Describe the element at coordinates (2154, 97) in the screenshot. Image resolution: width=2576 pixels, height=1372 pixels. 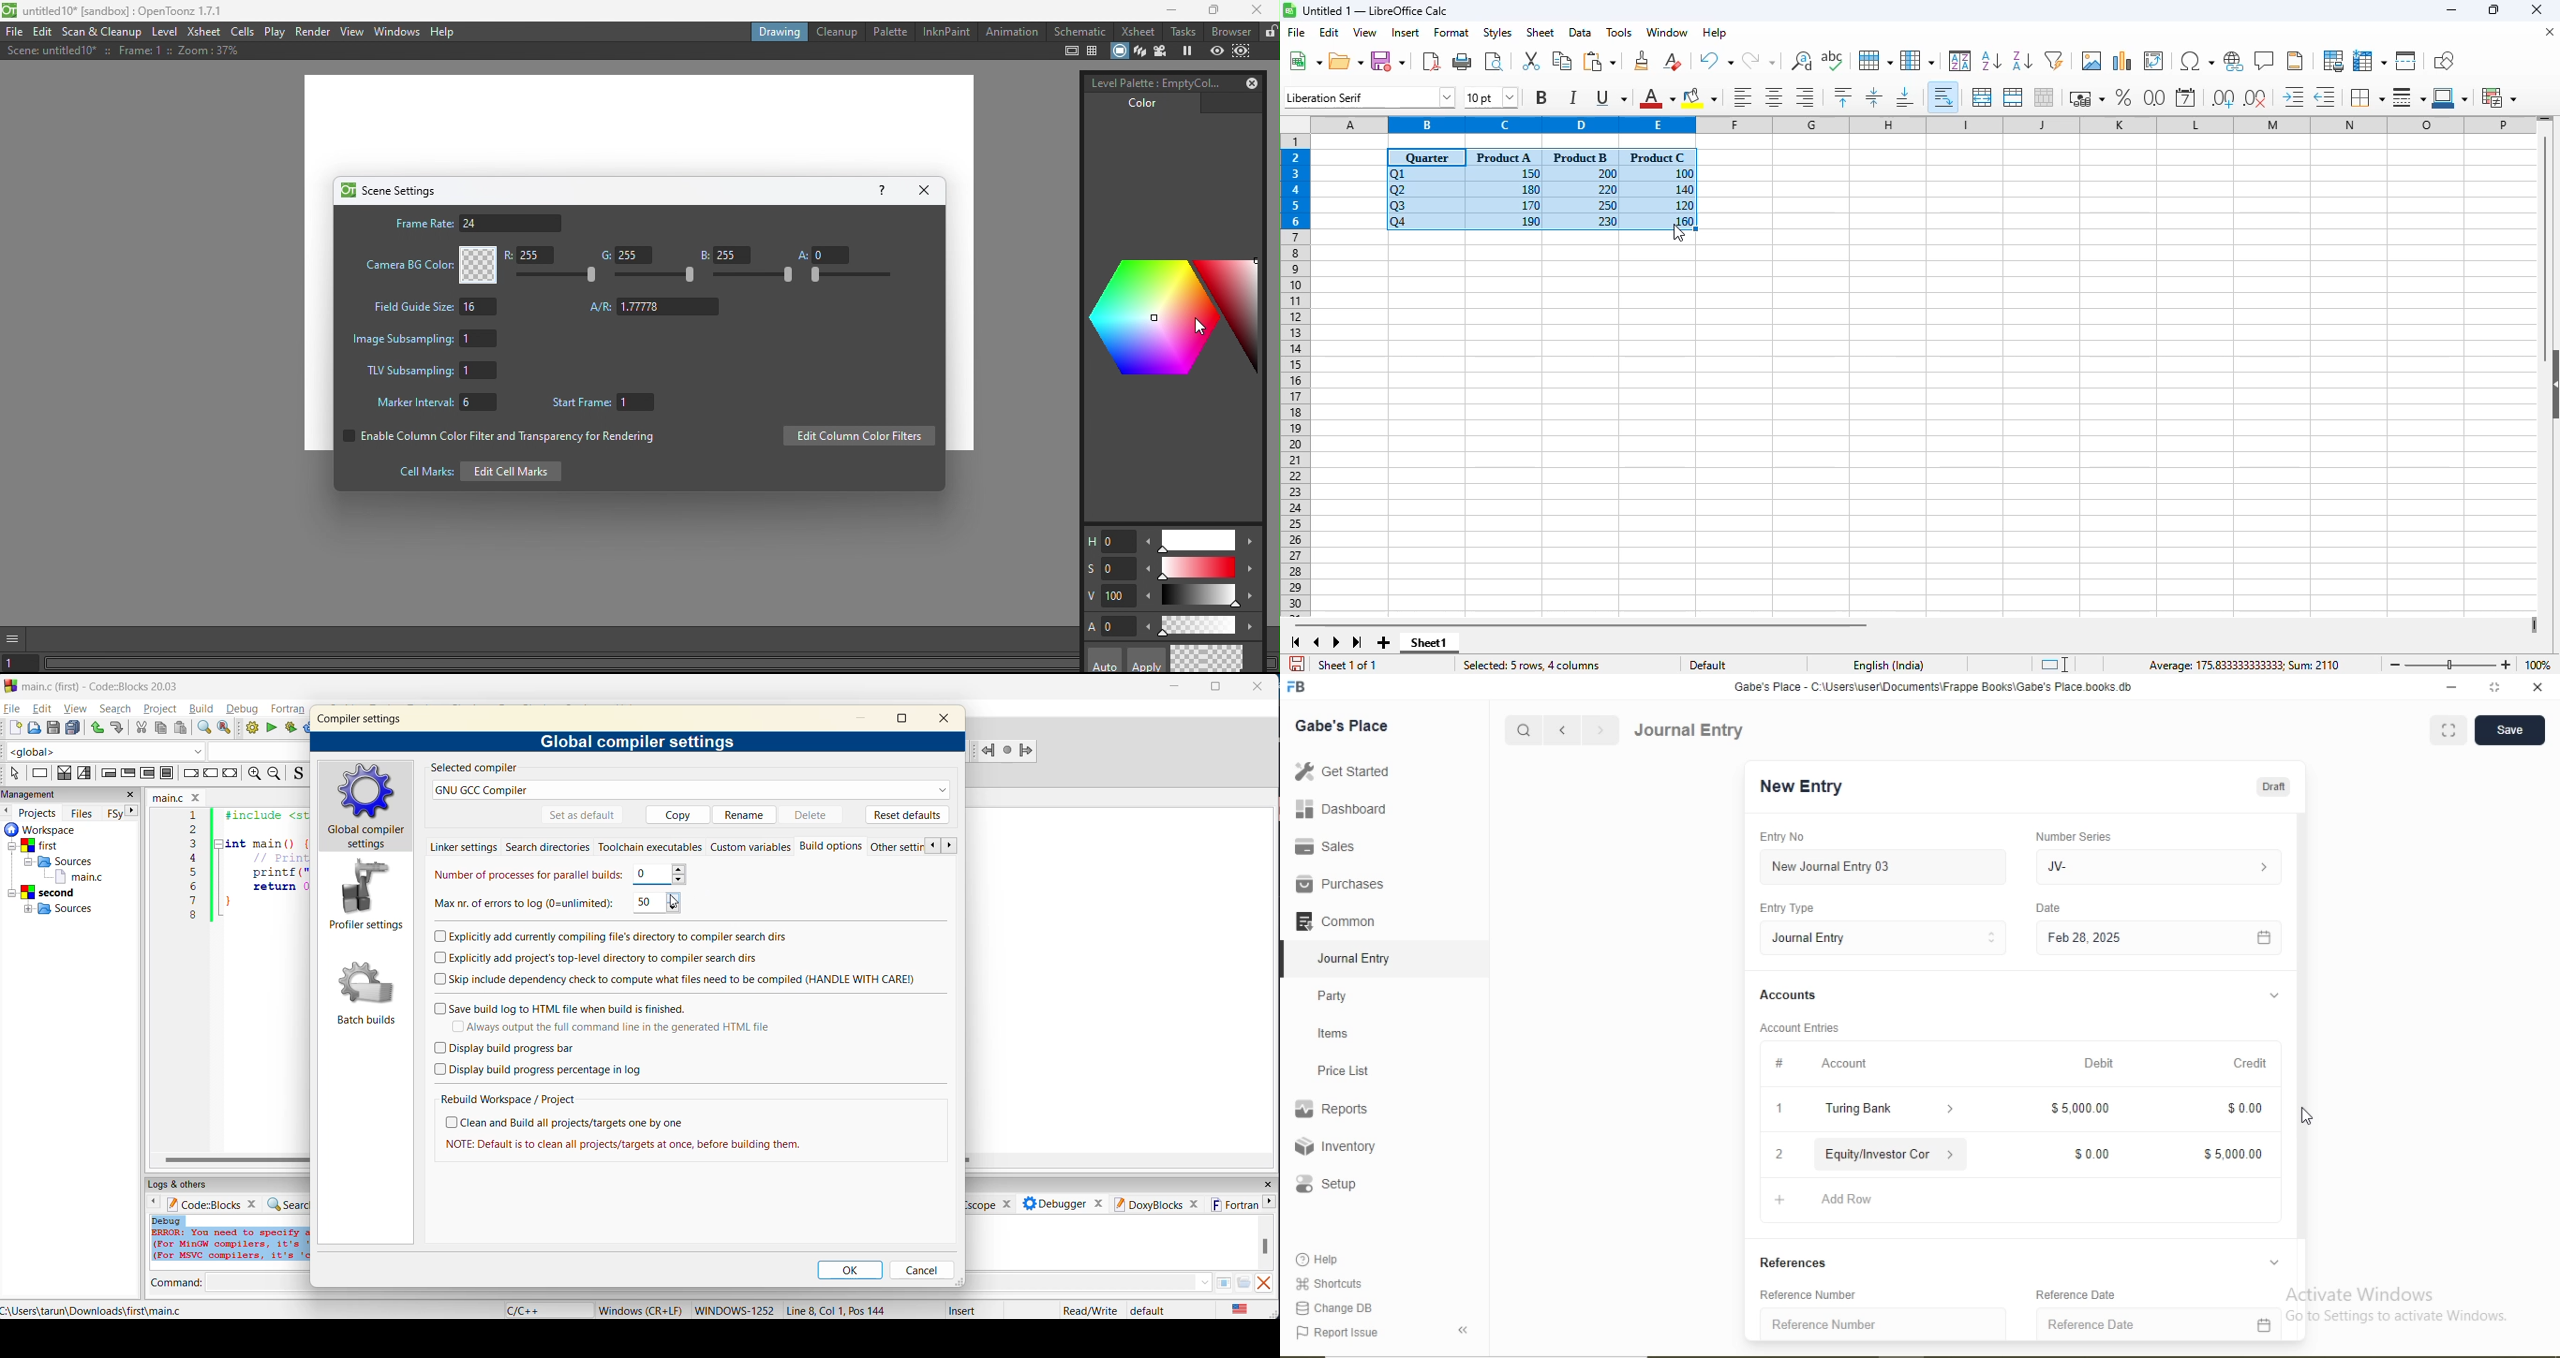
I see `format as number` at that location.